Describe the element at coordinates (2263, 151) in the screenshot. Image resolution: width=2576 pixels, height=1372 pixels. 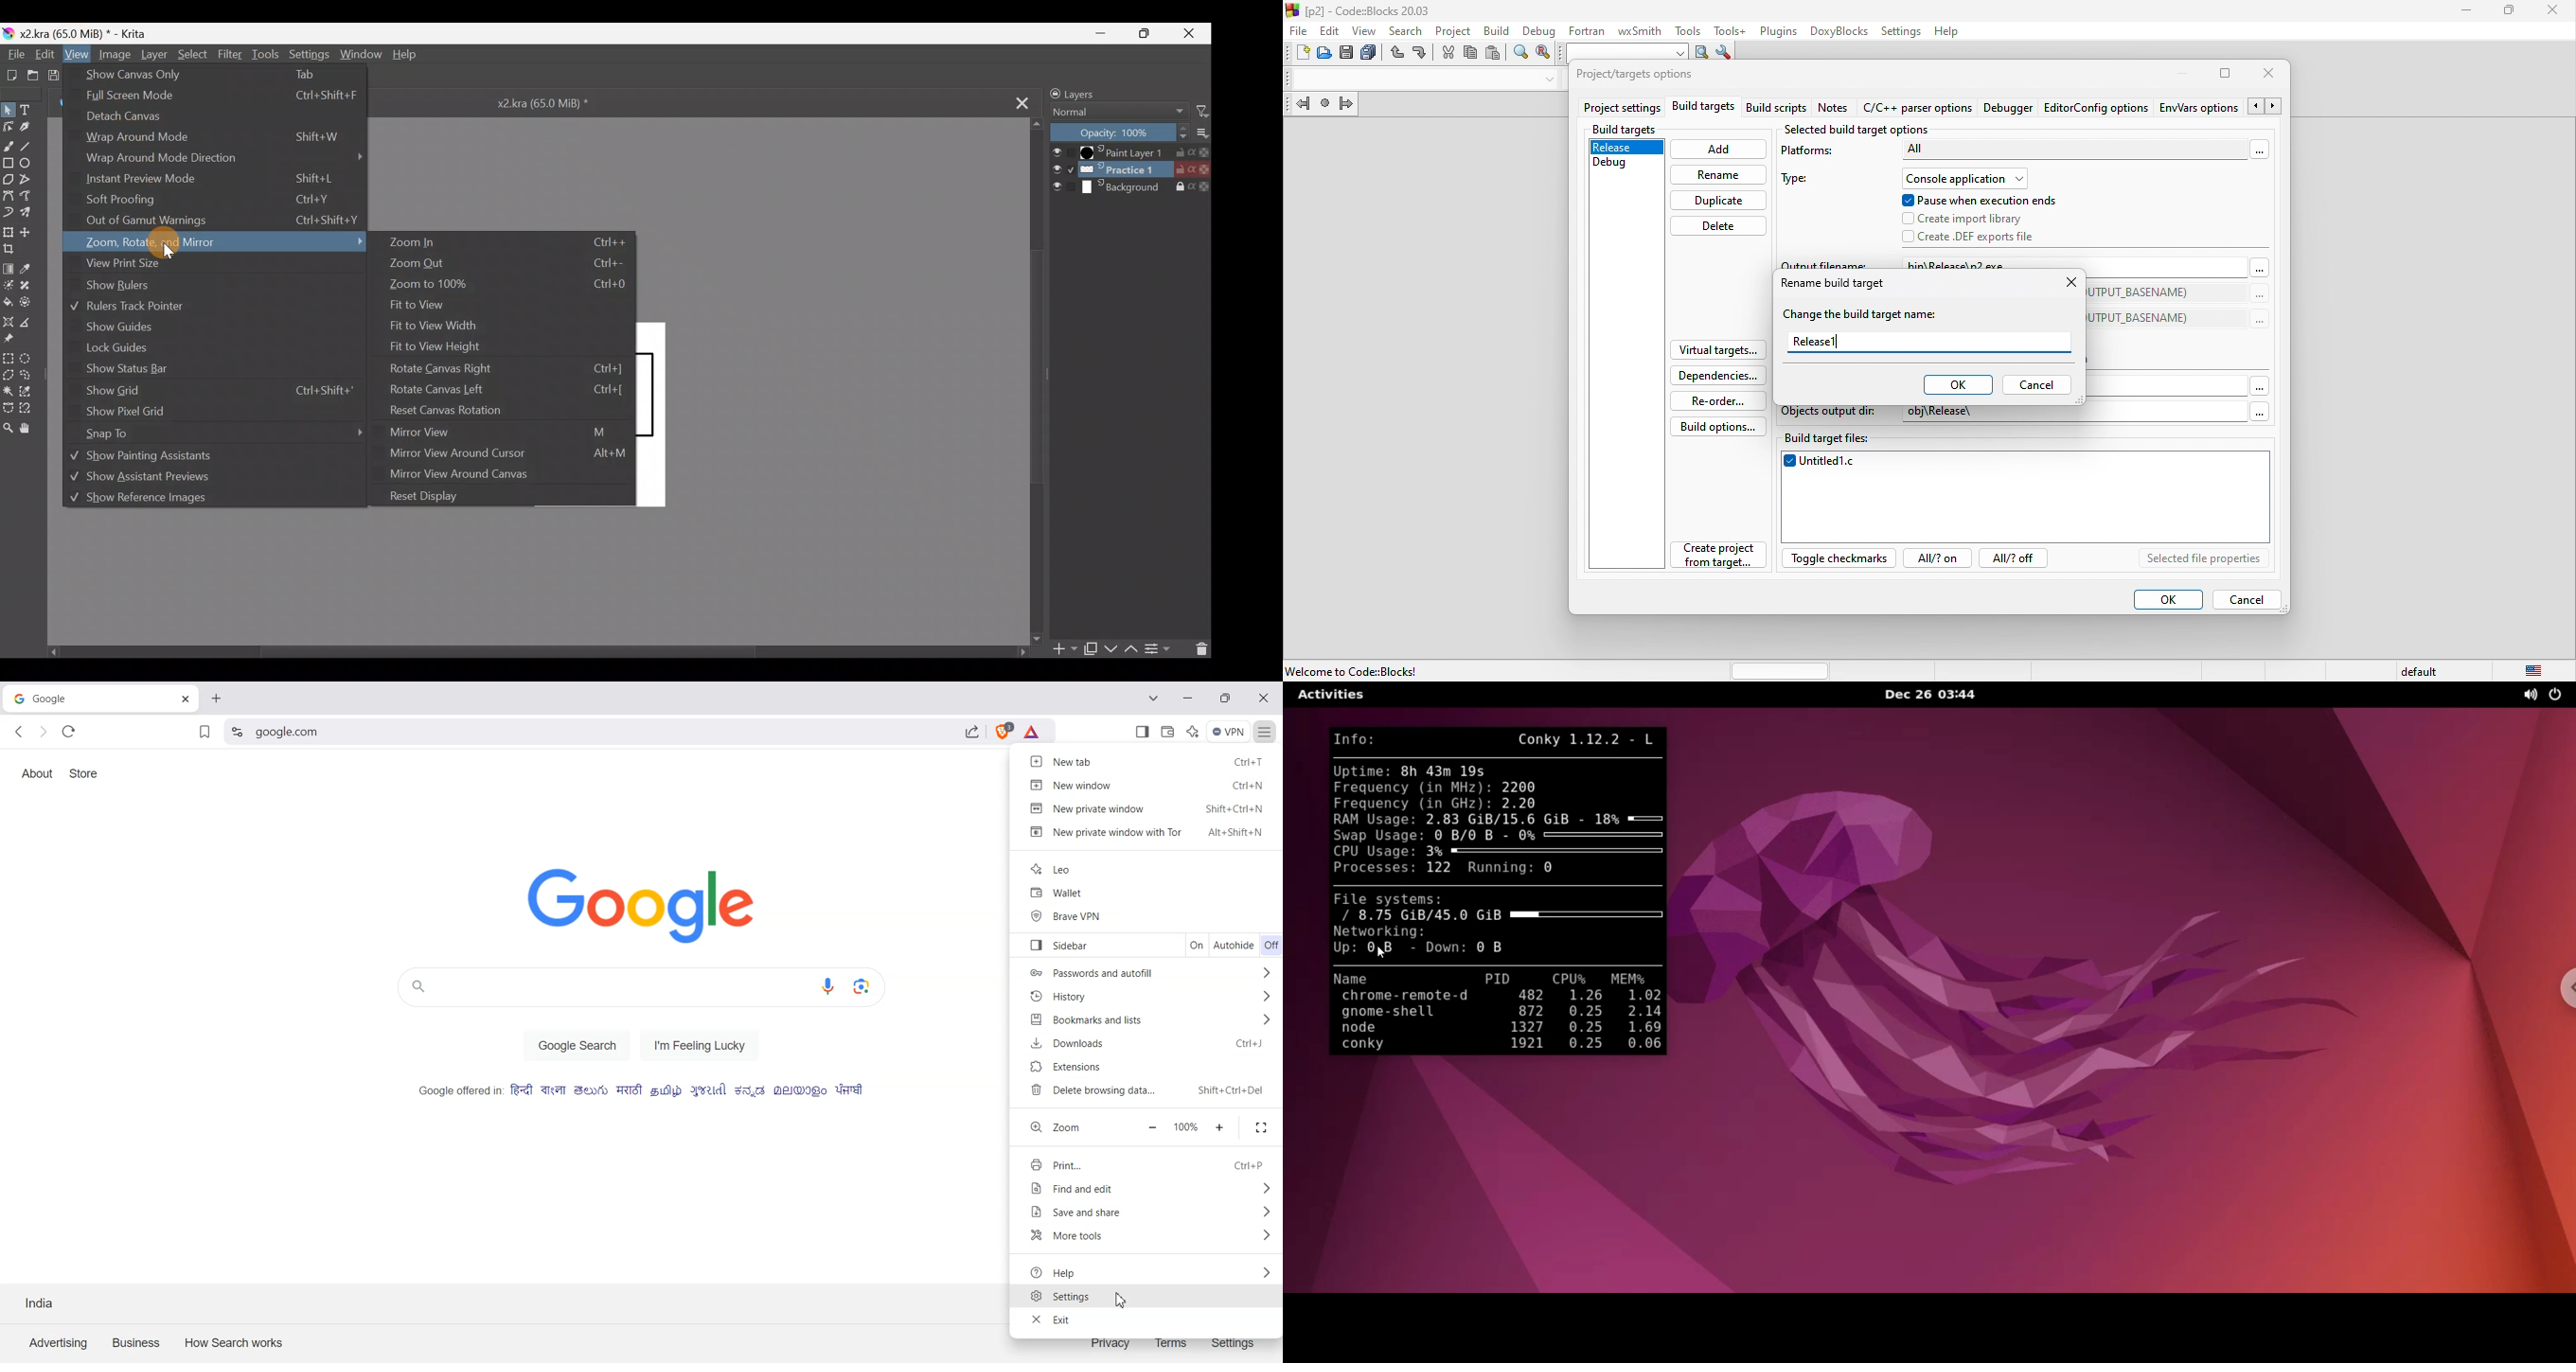
I see `more` at that location.